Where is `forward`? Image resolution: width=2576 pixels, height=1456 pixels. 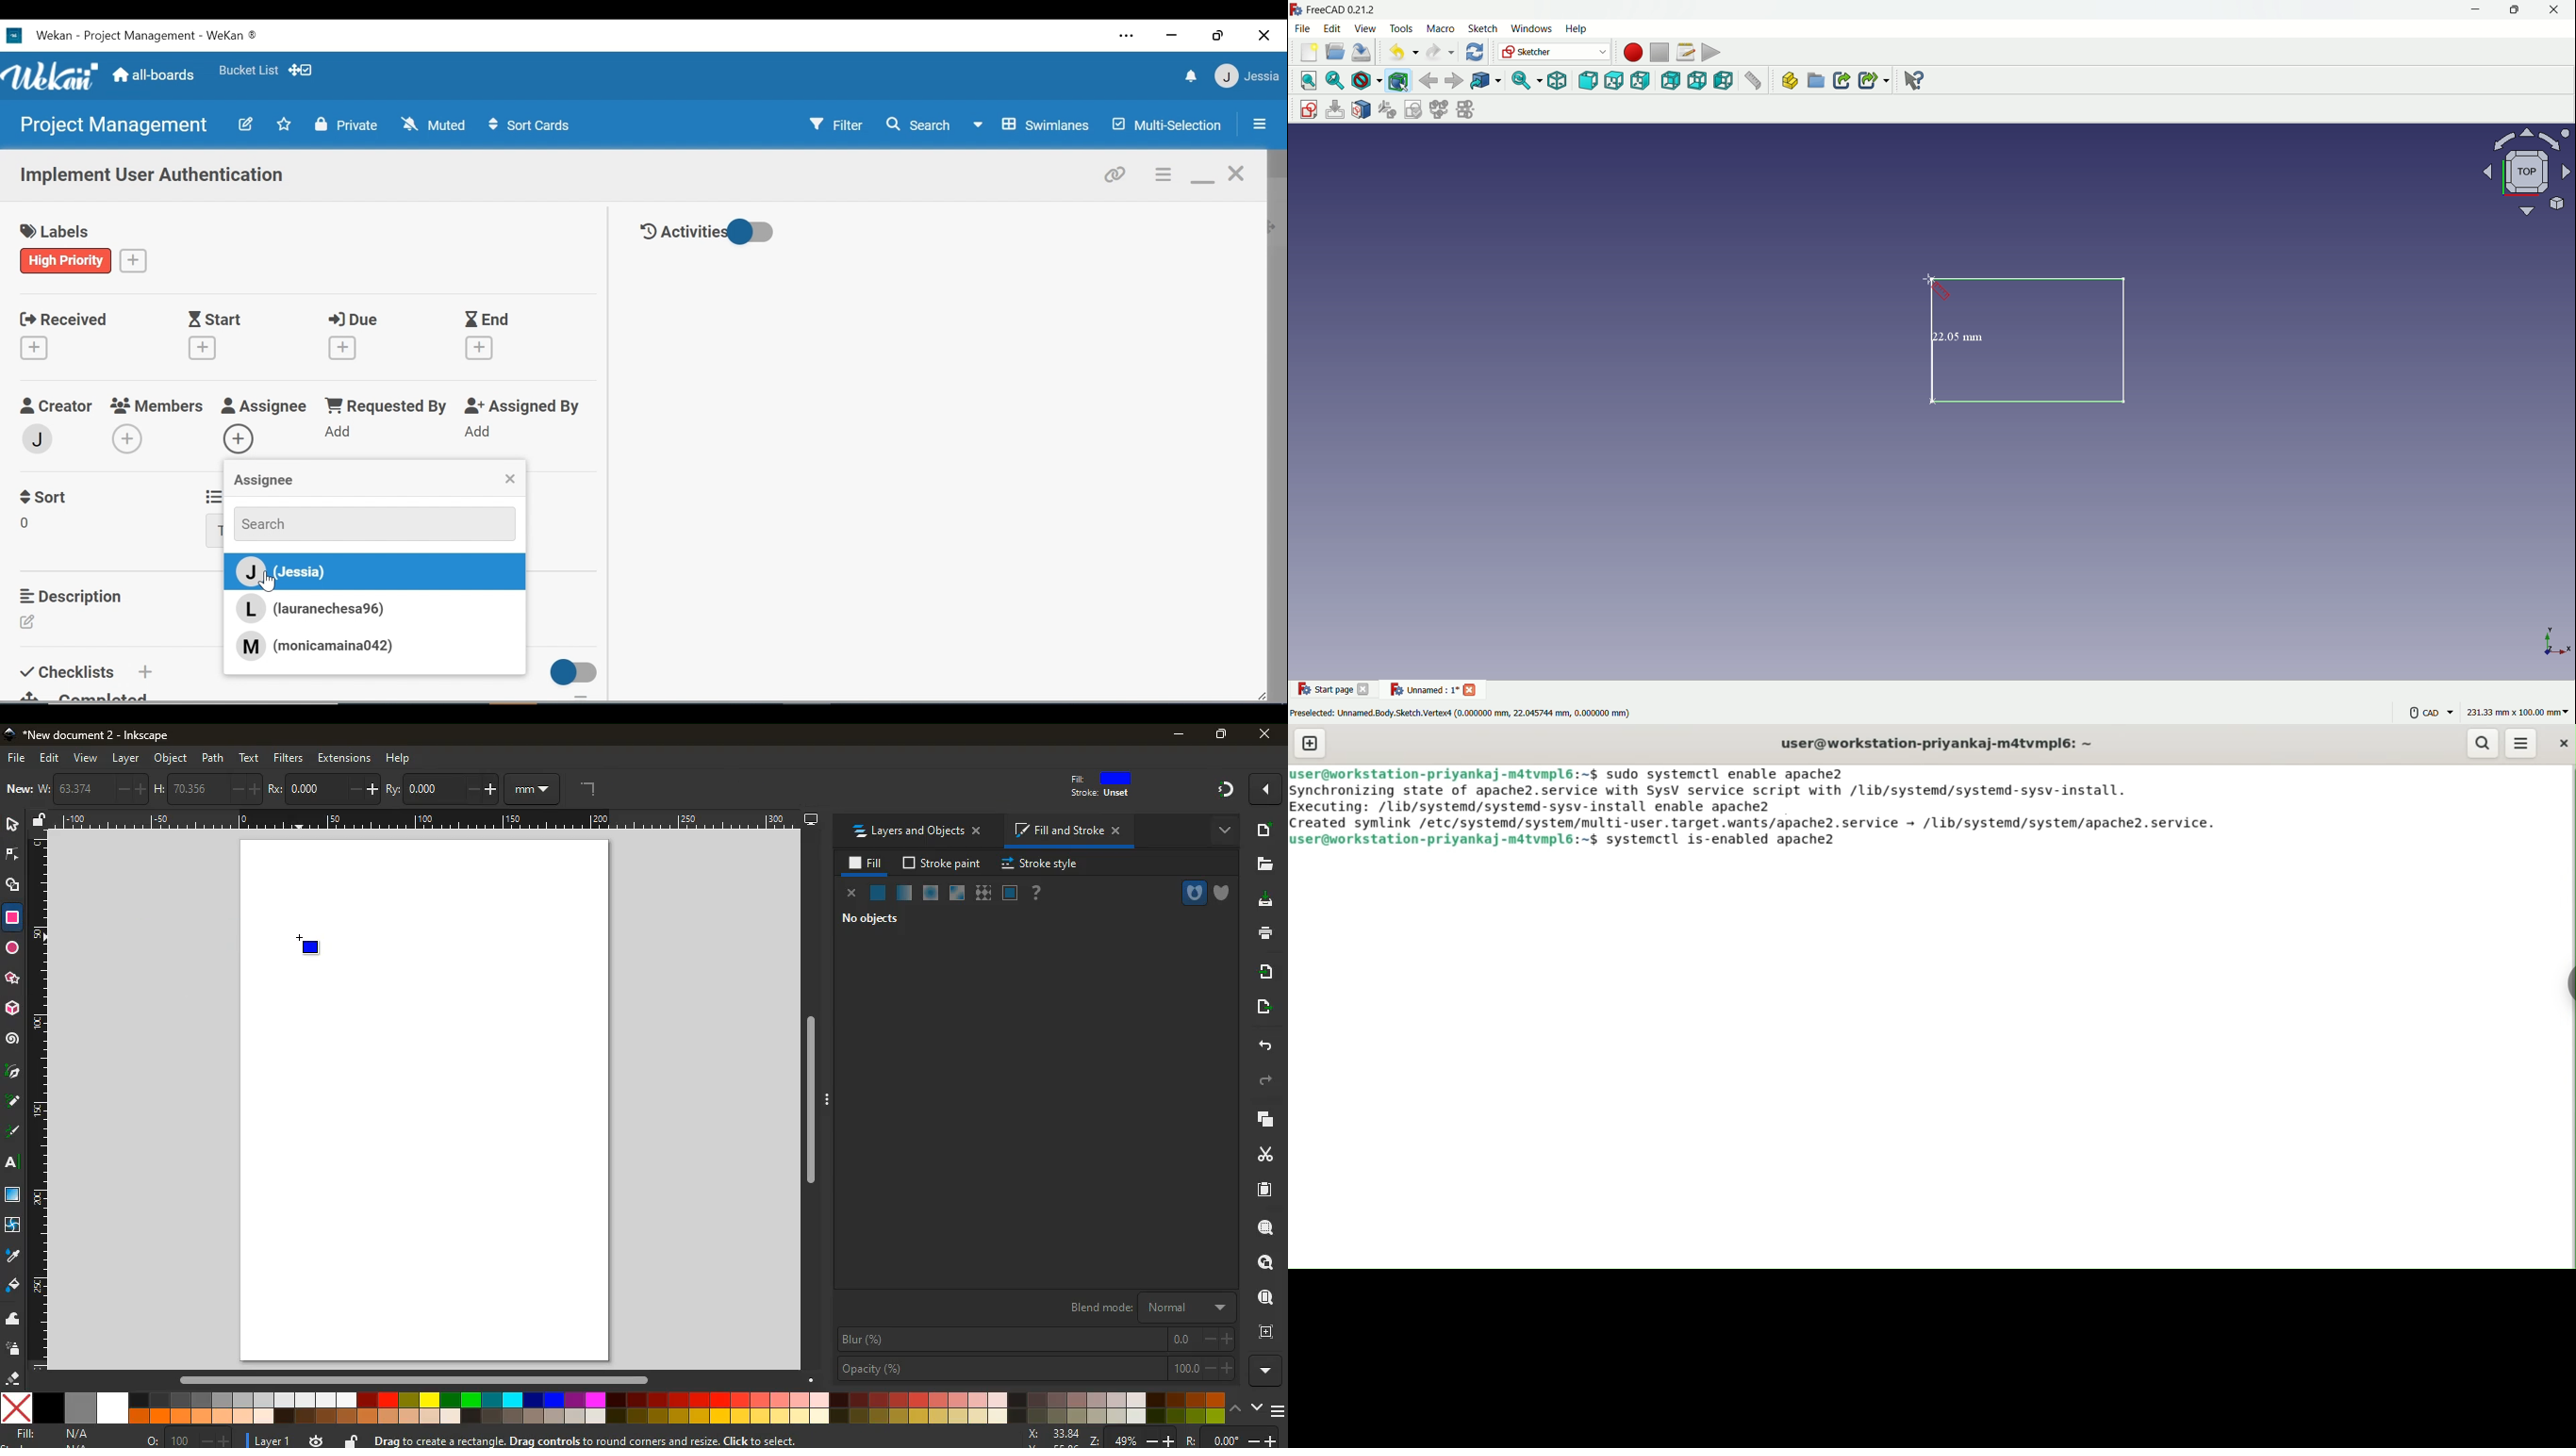 forward is located at coordinates (1454, 80).